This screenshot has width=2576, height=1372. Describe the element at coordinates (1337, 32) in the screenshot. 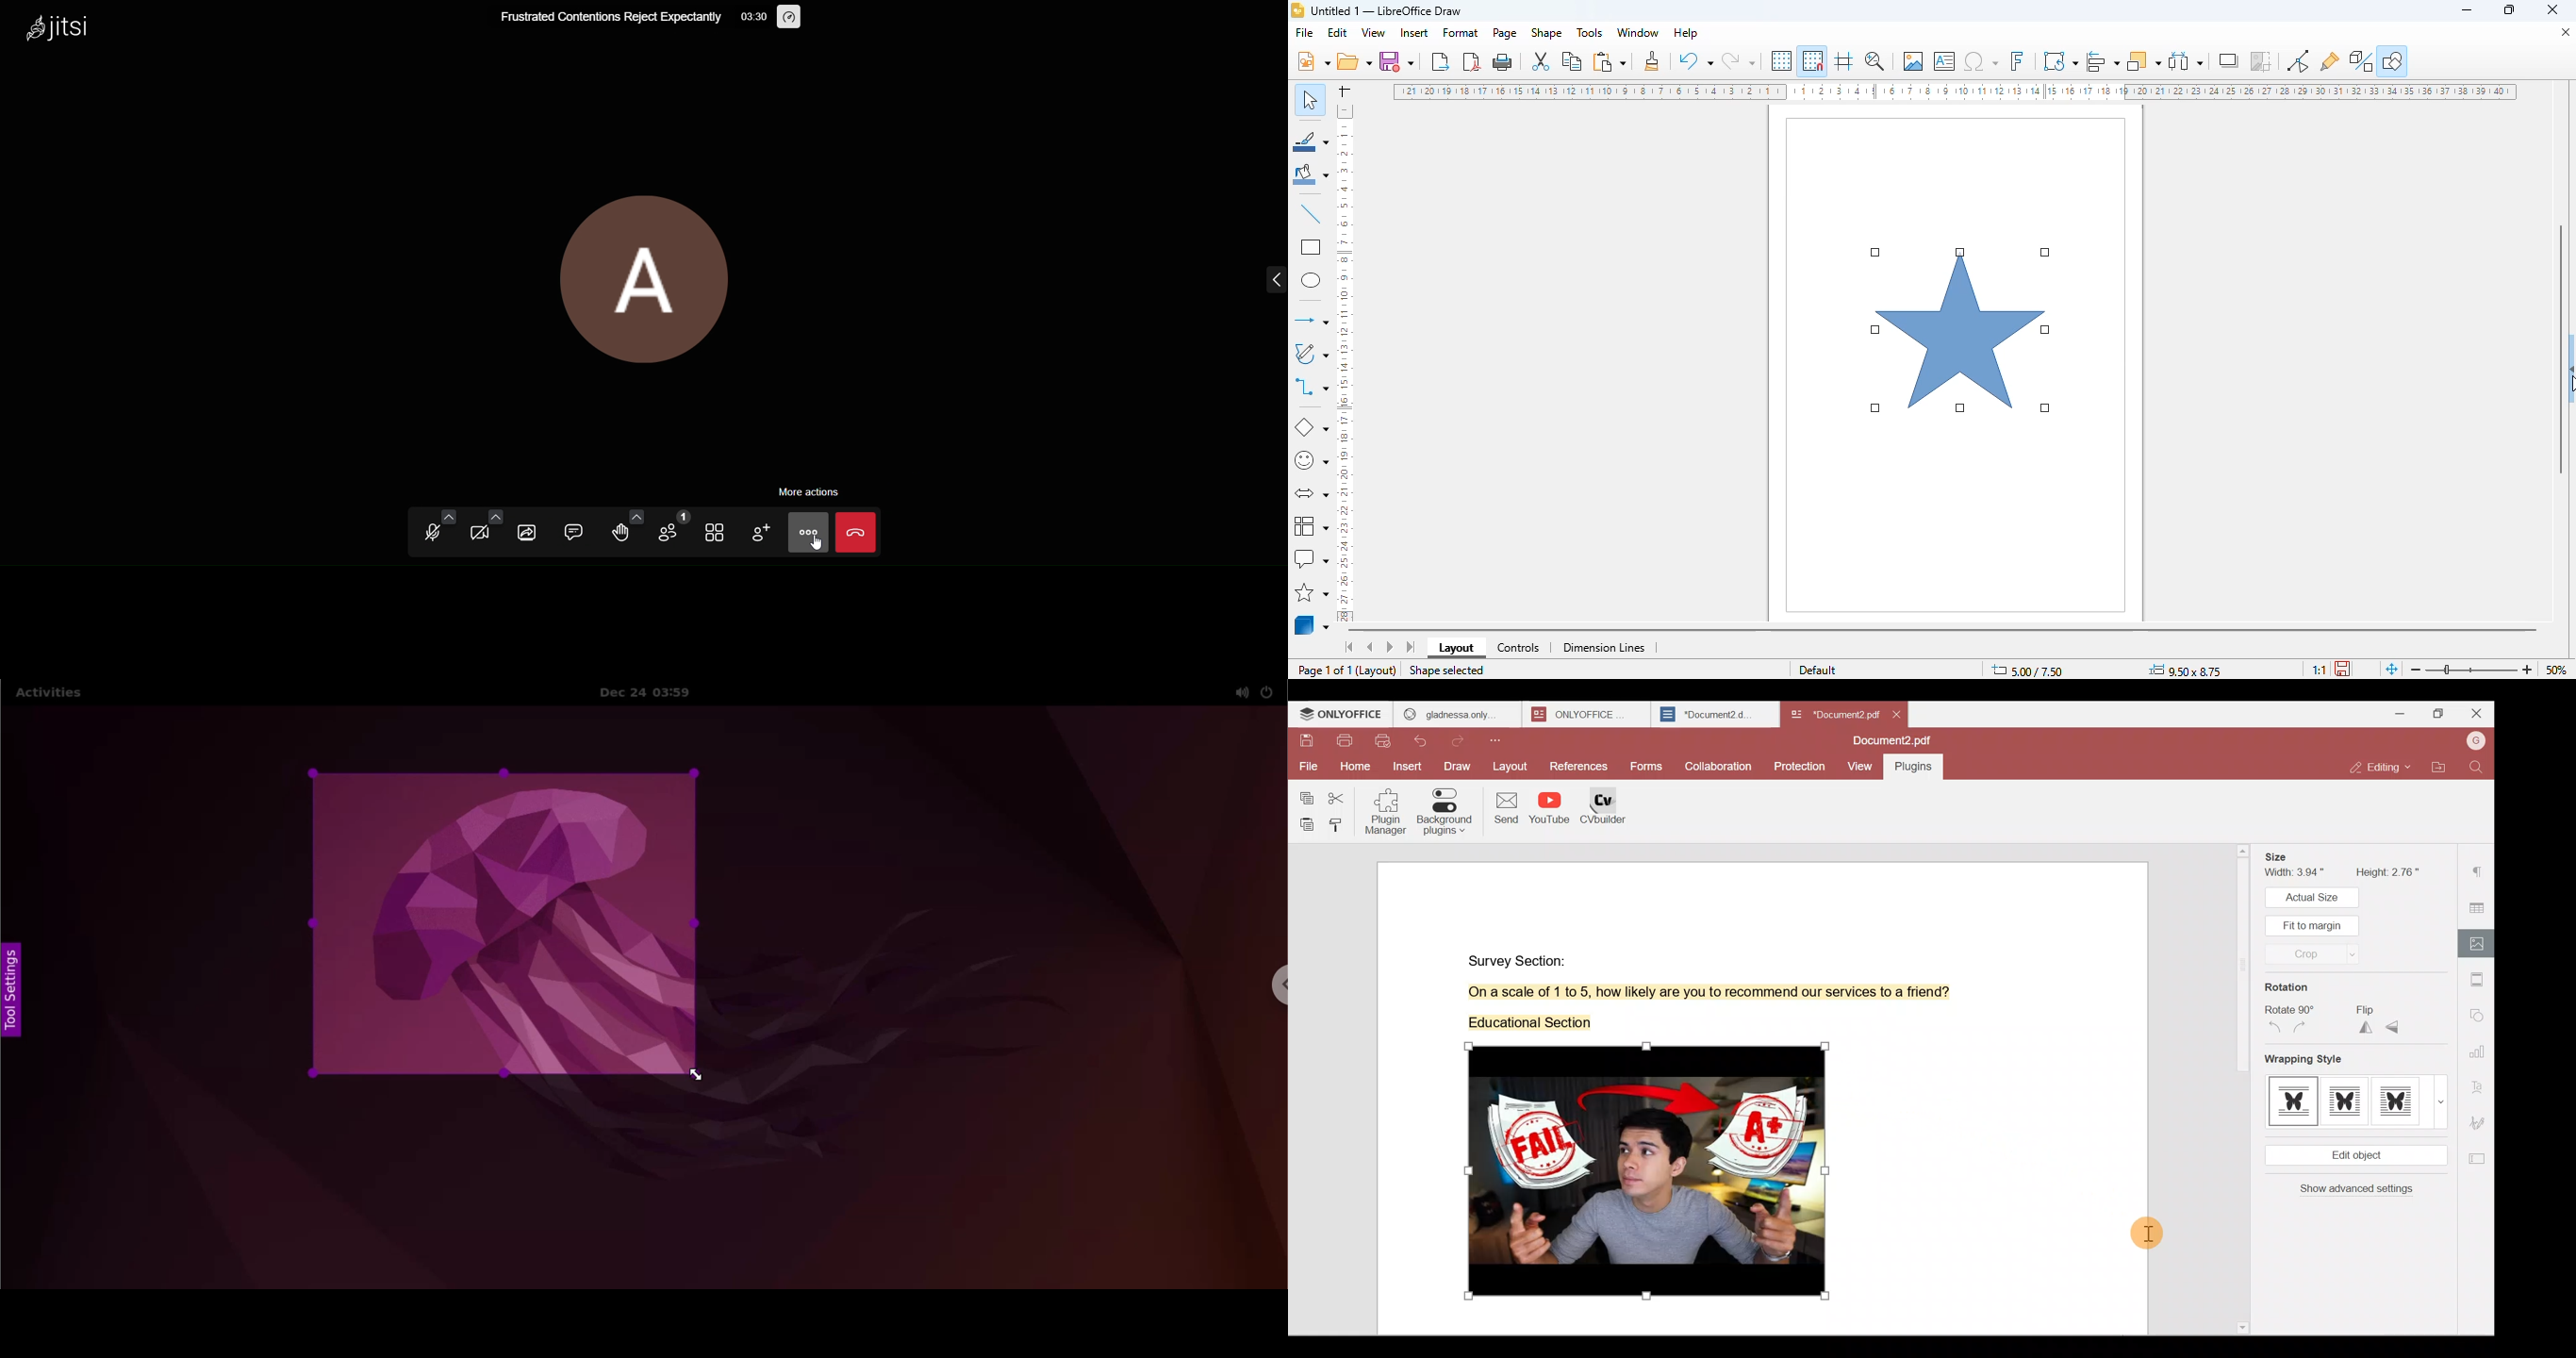

I see `edit` at that location.